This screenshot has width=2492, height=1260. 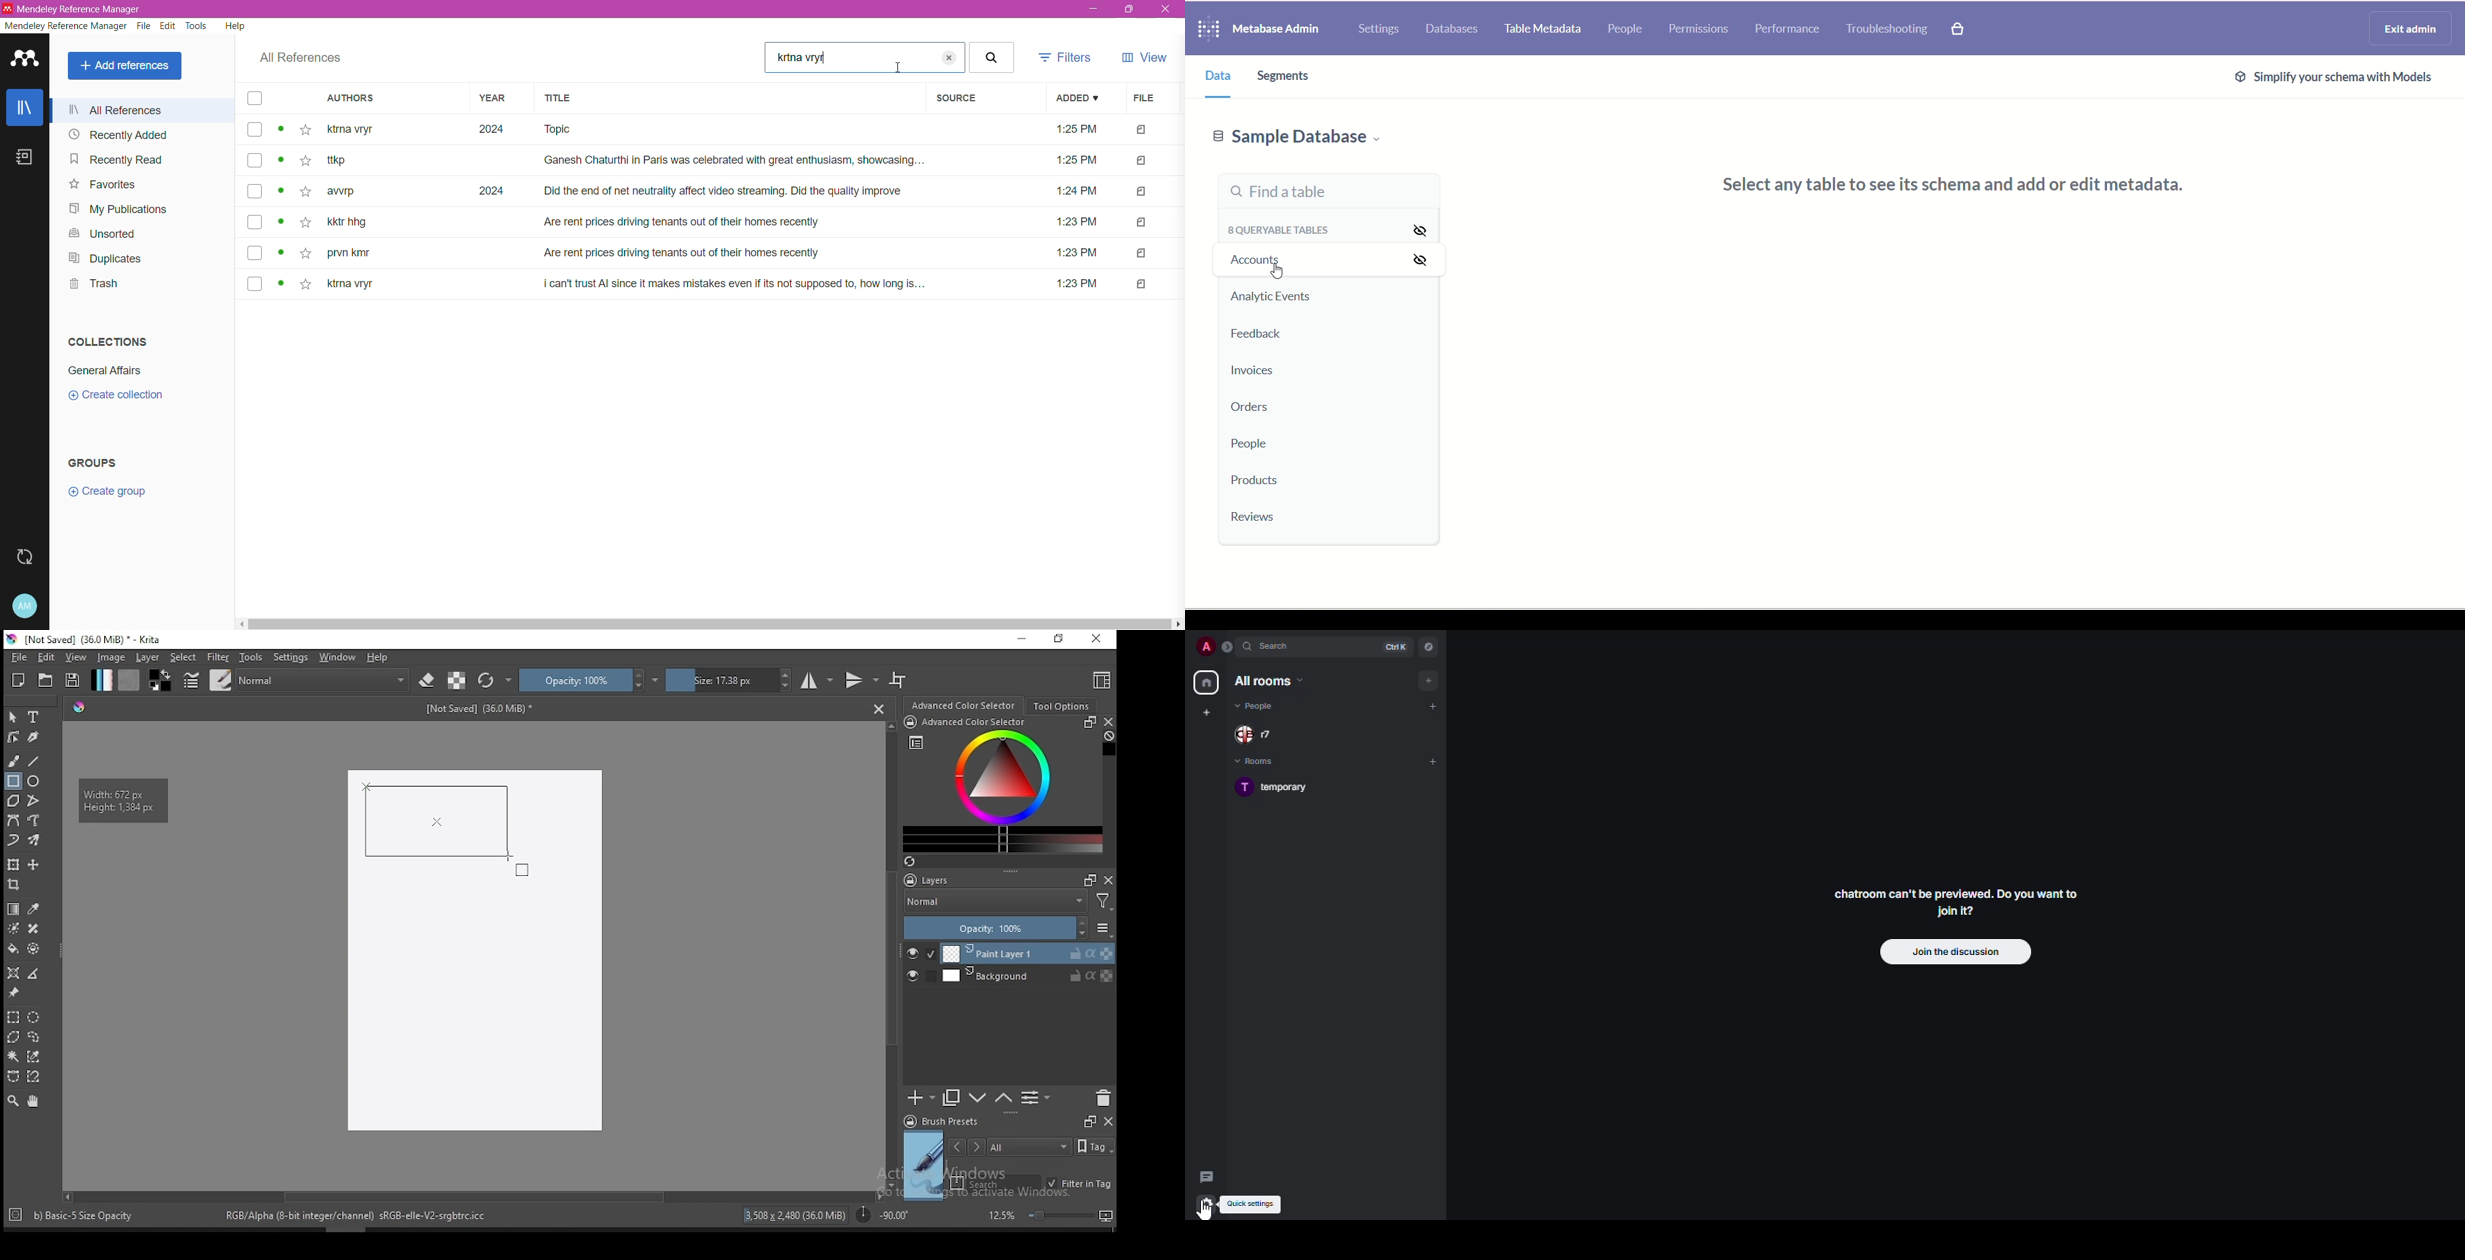 What do you see at coordinates (79, 707) in the screenshot?
I see `Hue` at bounding box center [79, 707].